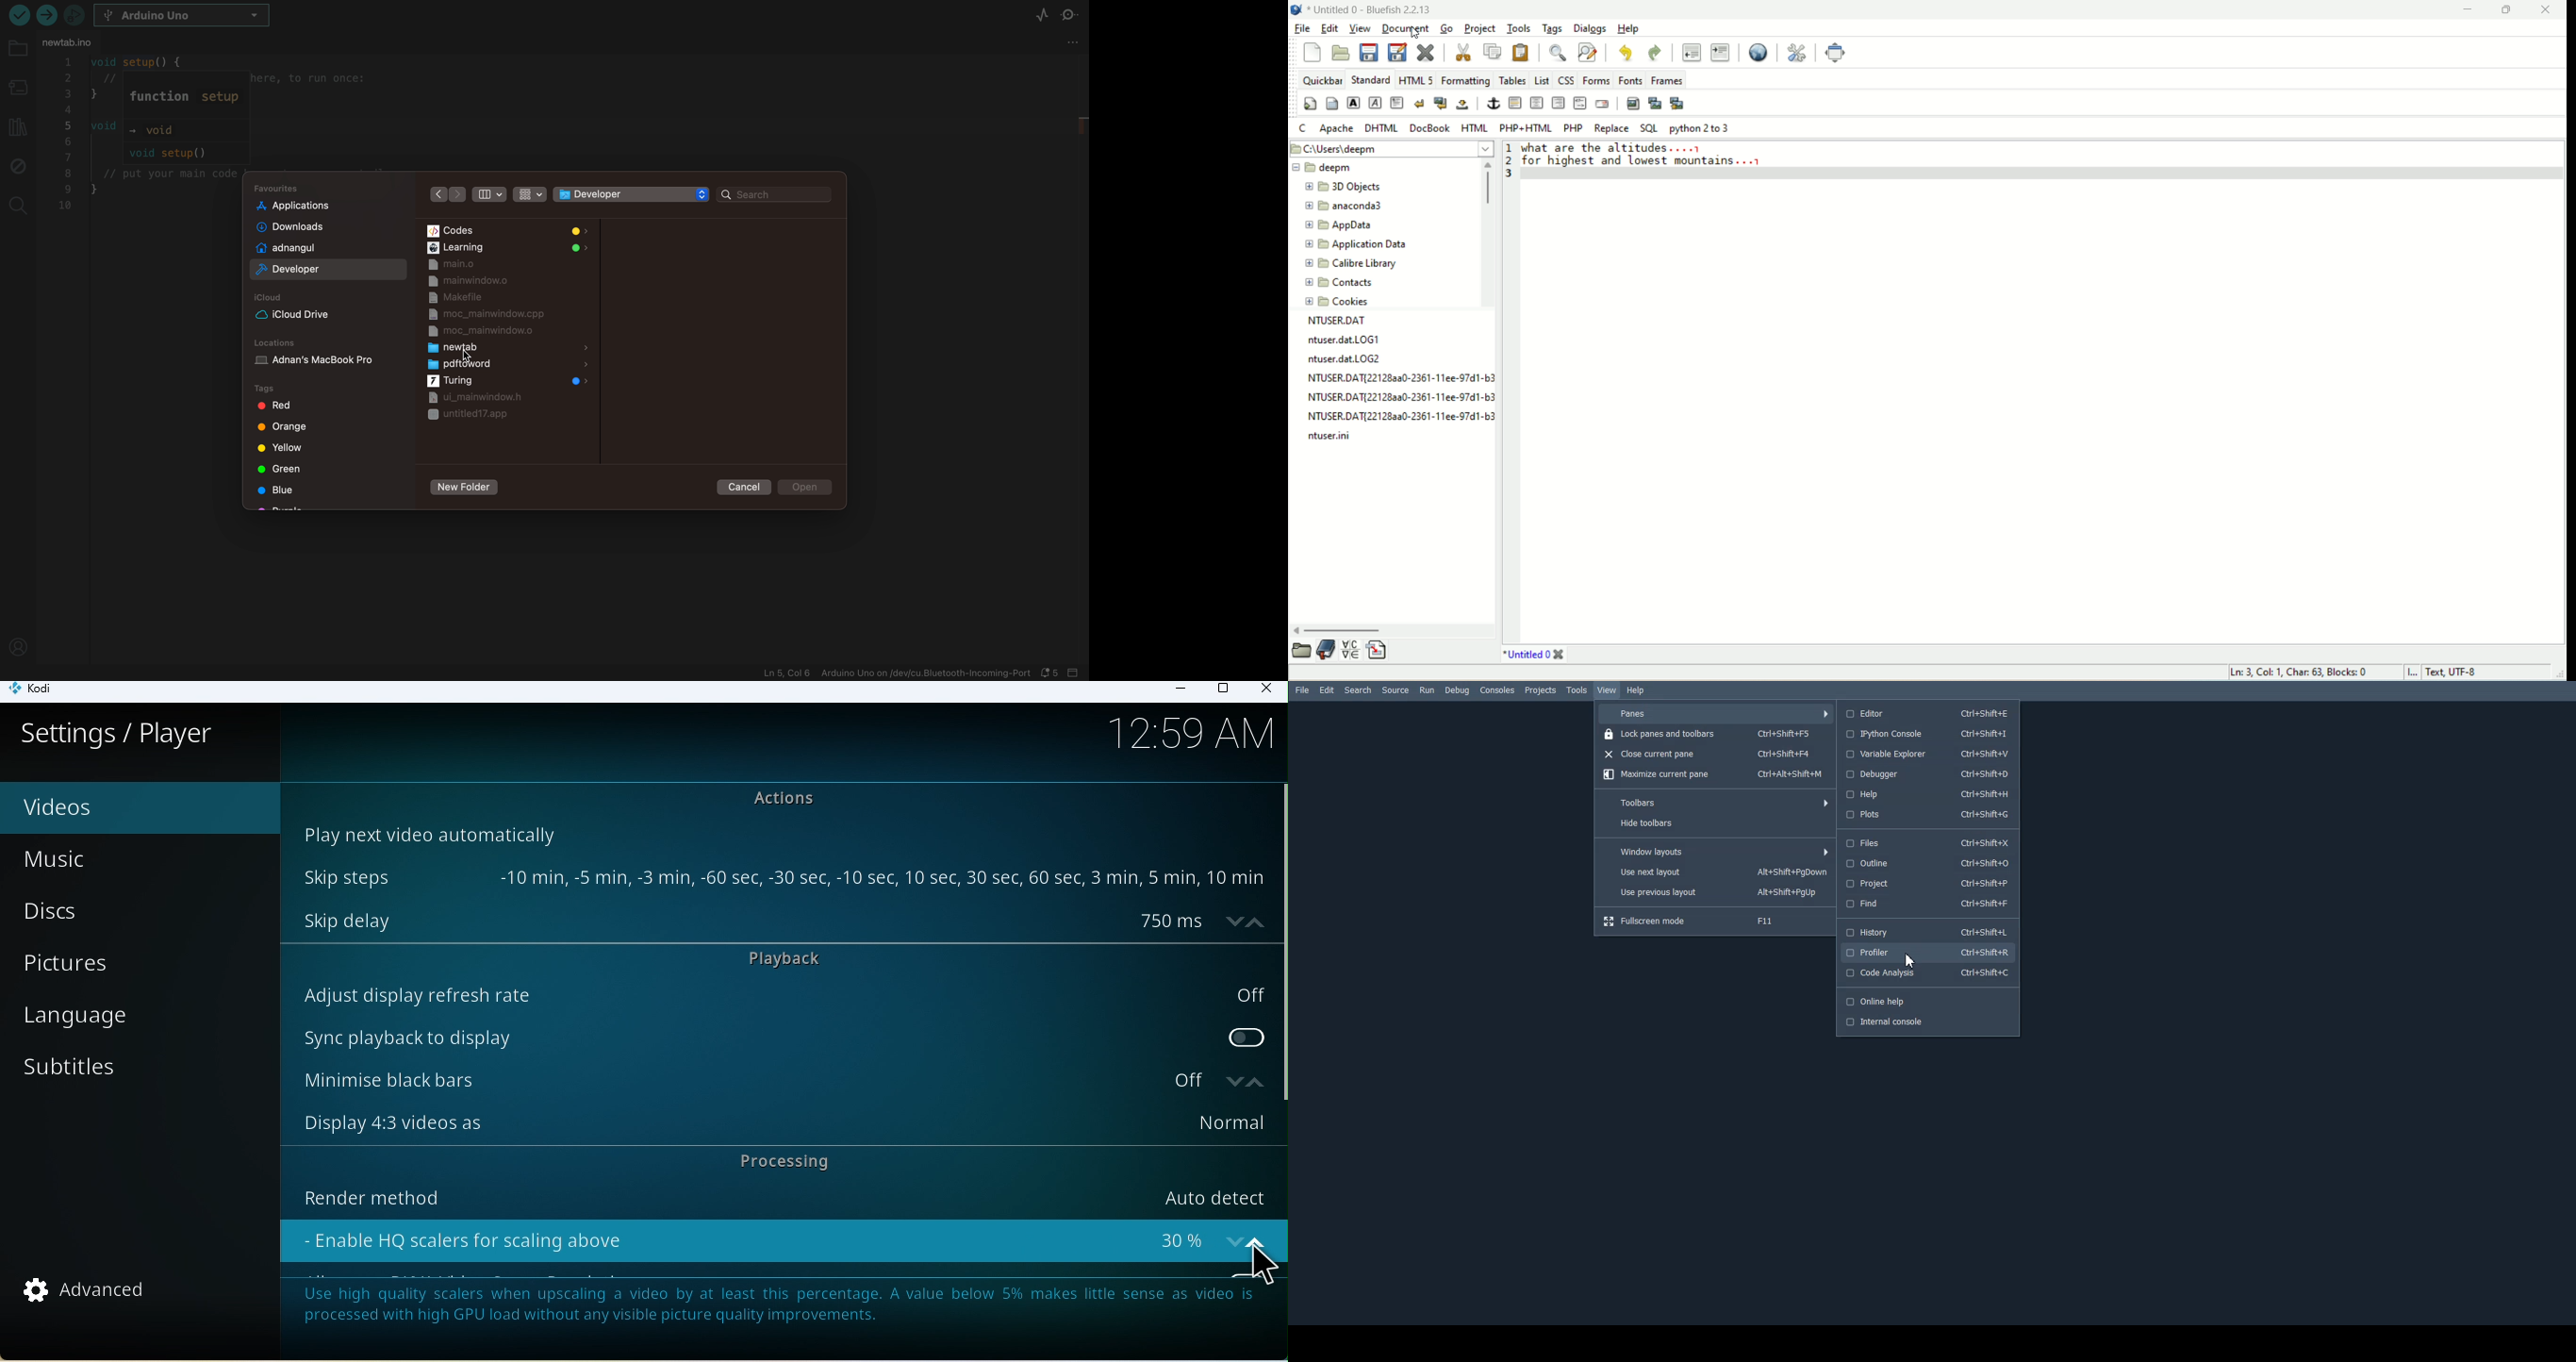  I want to click on Cursor, so click(1256, 1267).